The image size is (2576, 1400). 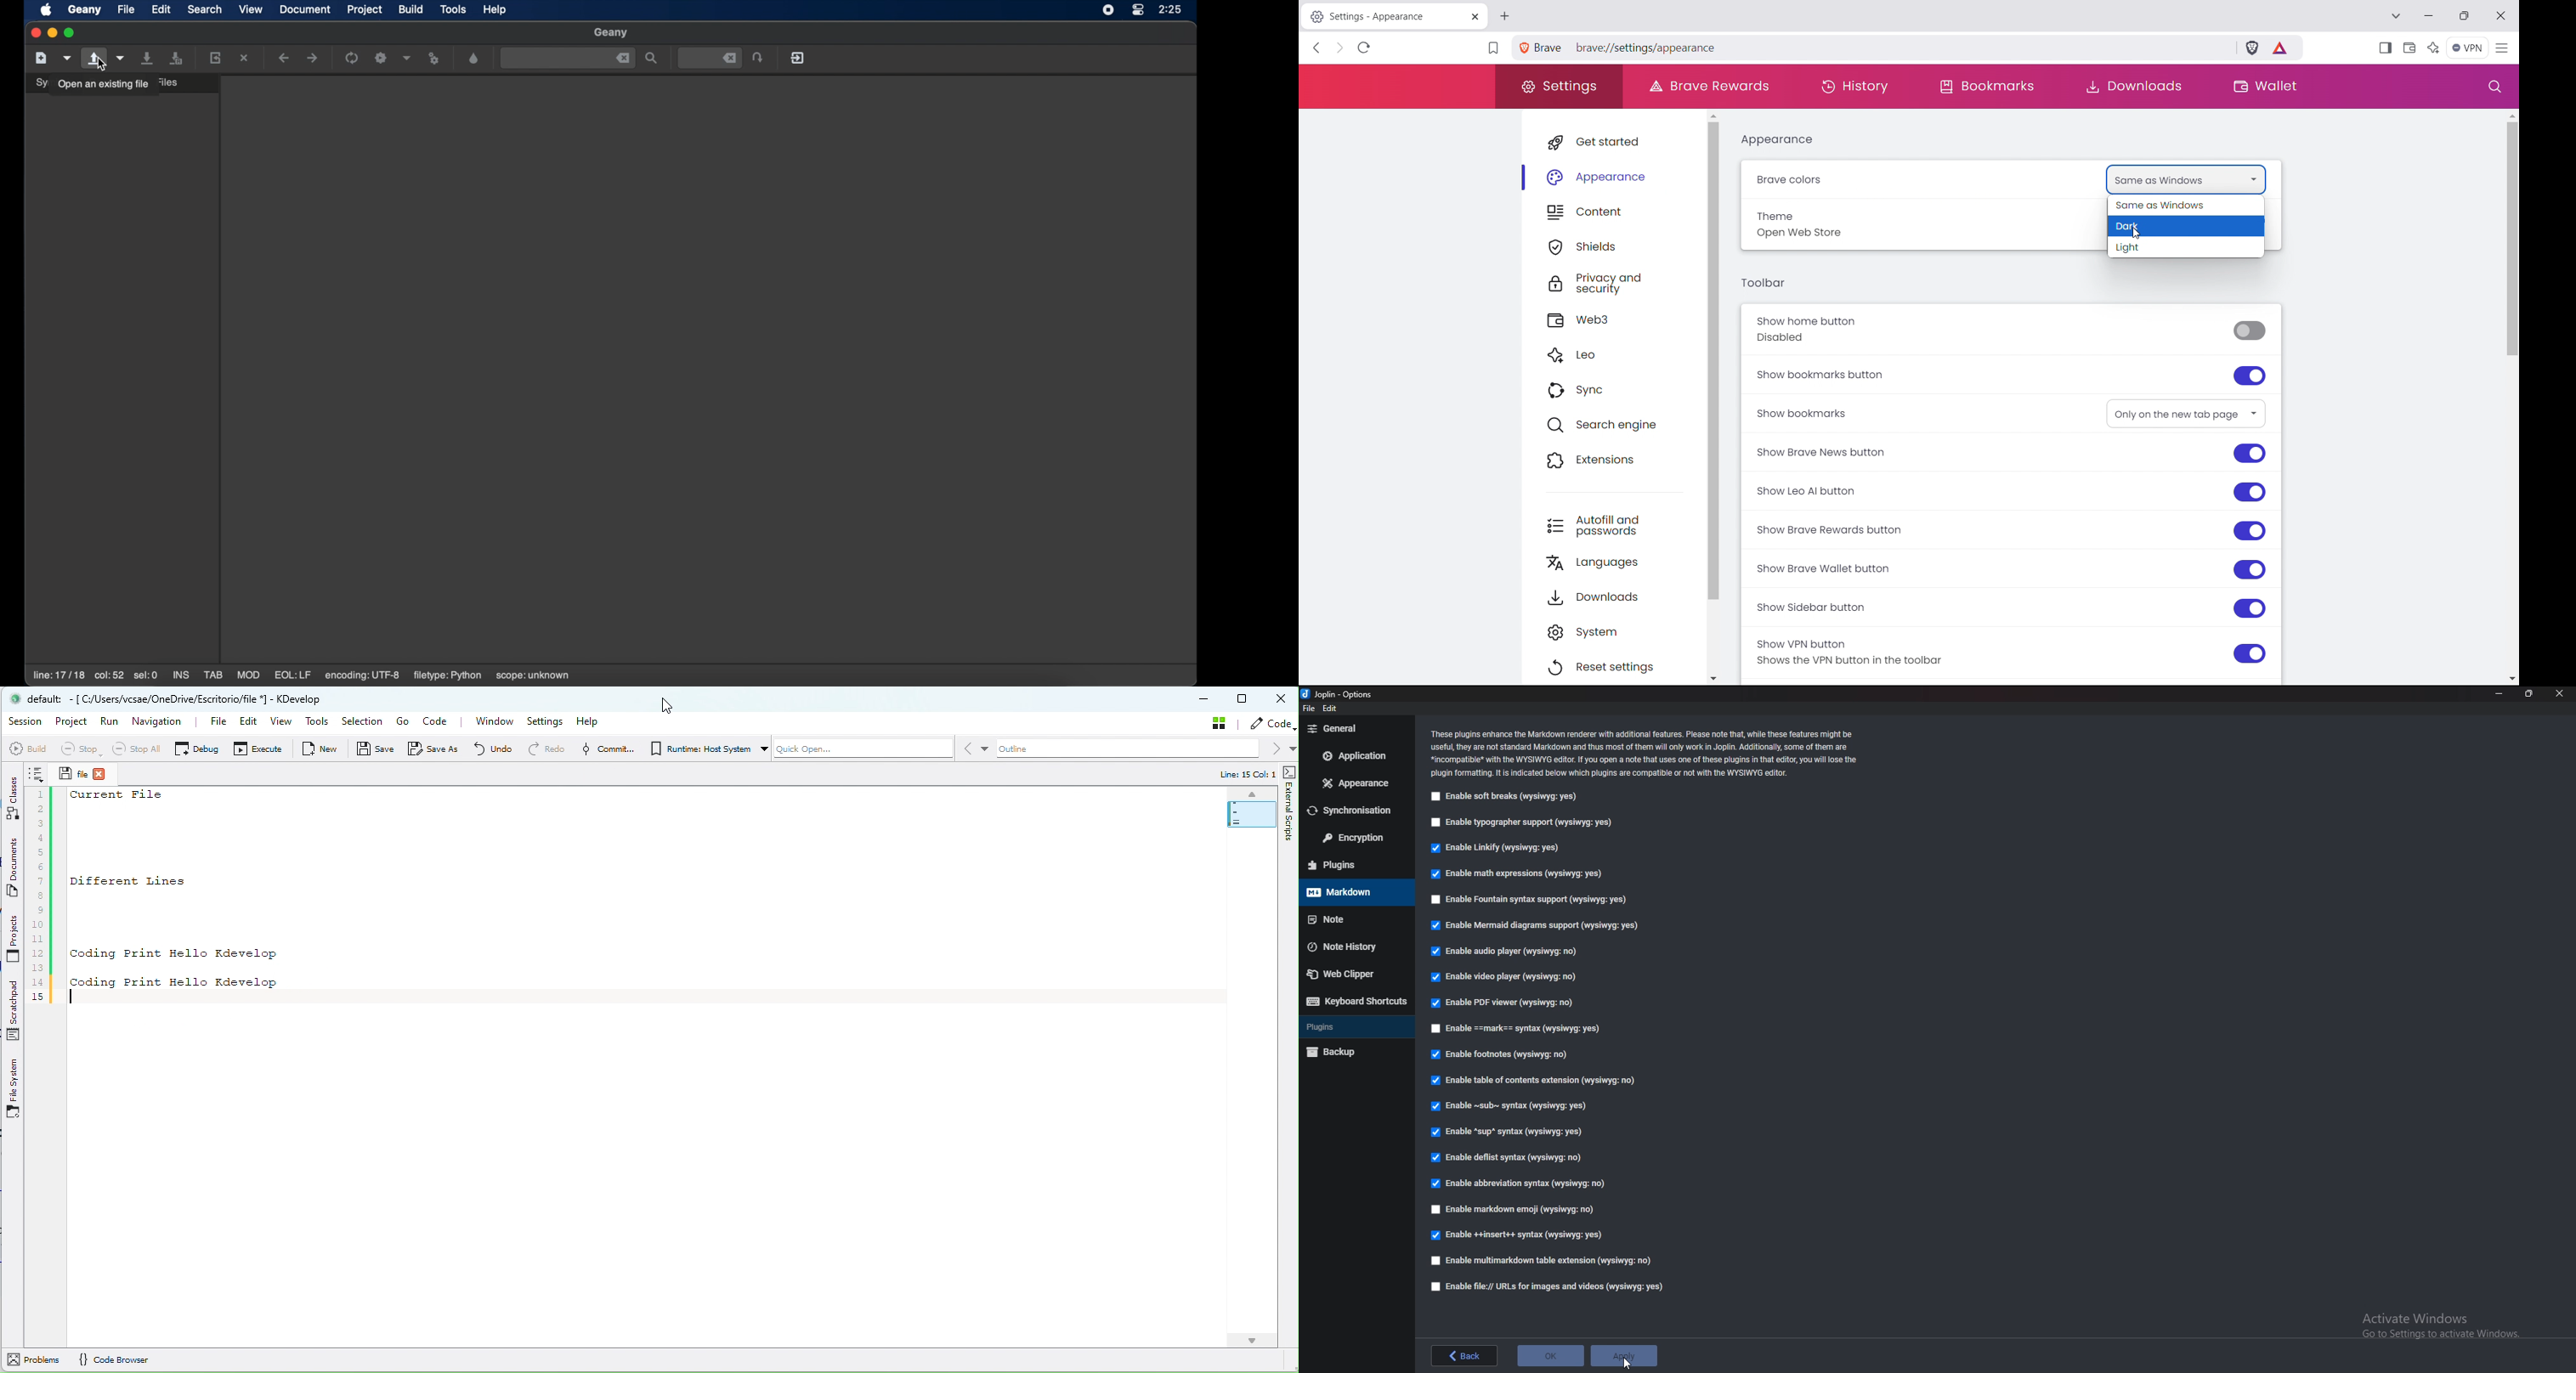 What do you see at coordinates (1531, 897) in the screenshot?
I see `Enable fountain syntax support` at bounding box center [1531, 897].